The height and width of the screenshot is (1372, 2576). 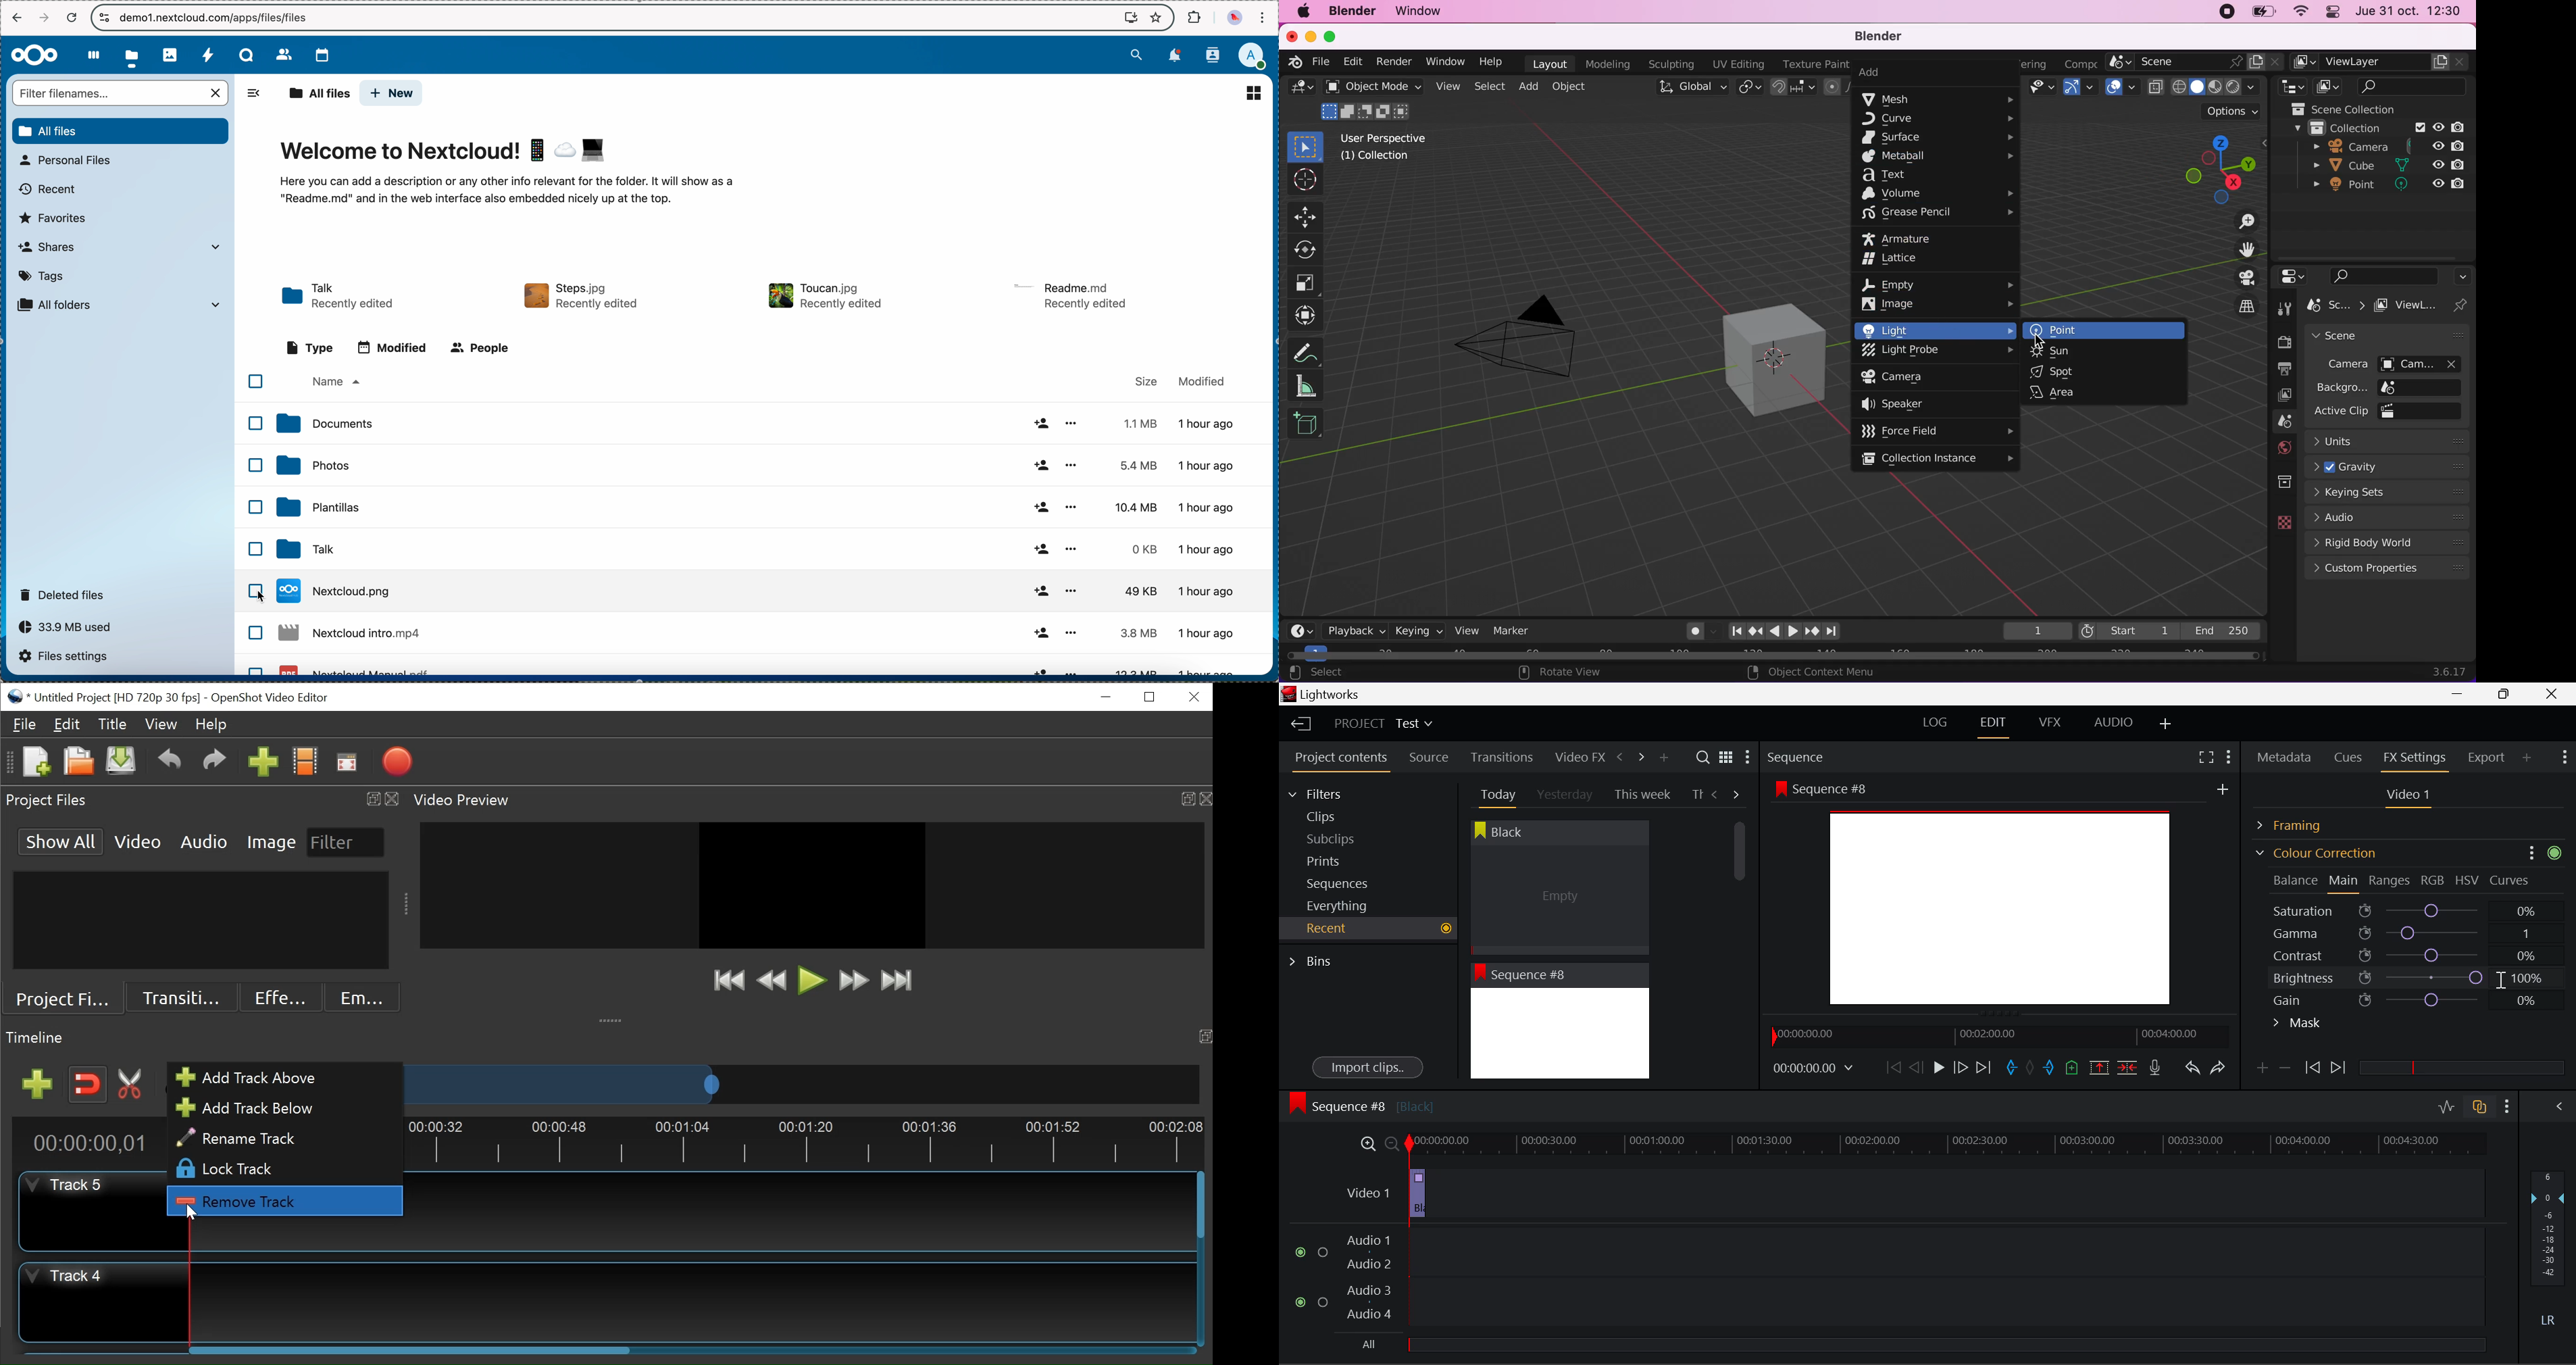 I want to click on deleted files, so click(x=66, y=594).